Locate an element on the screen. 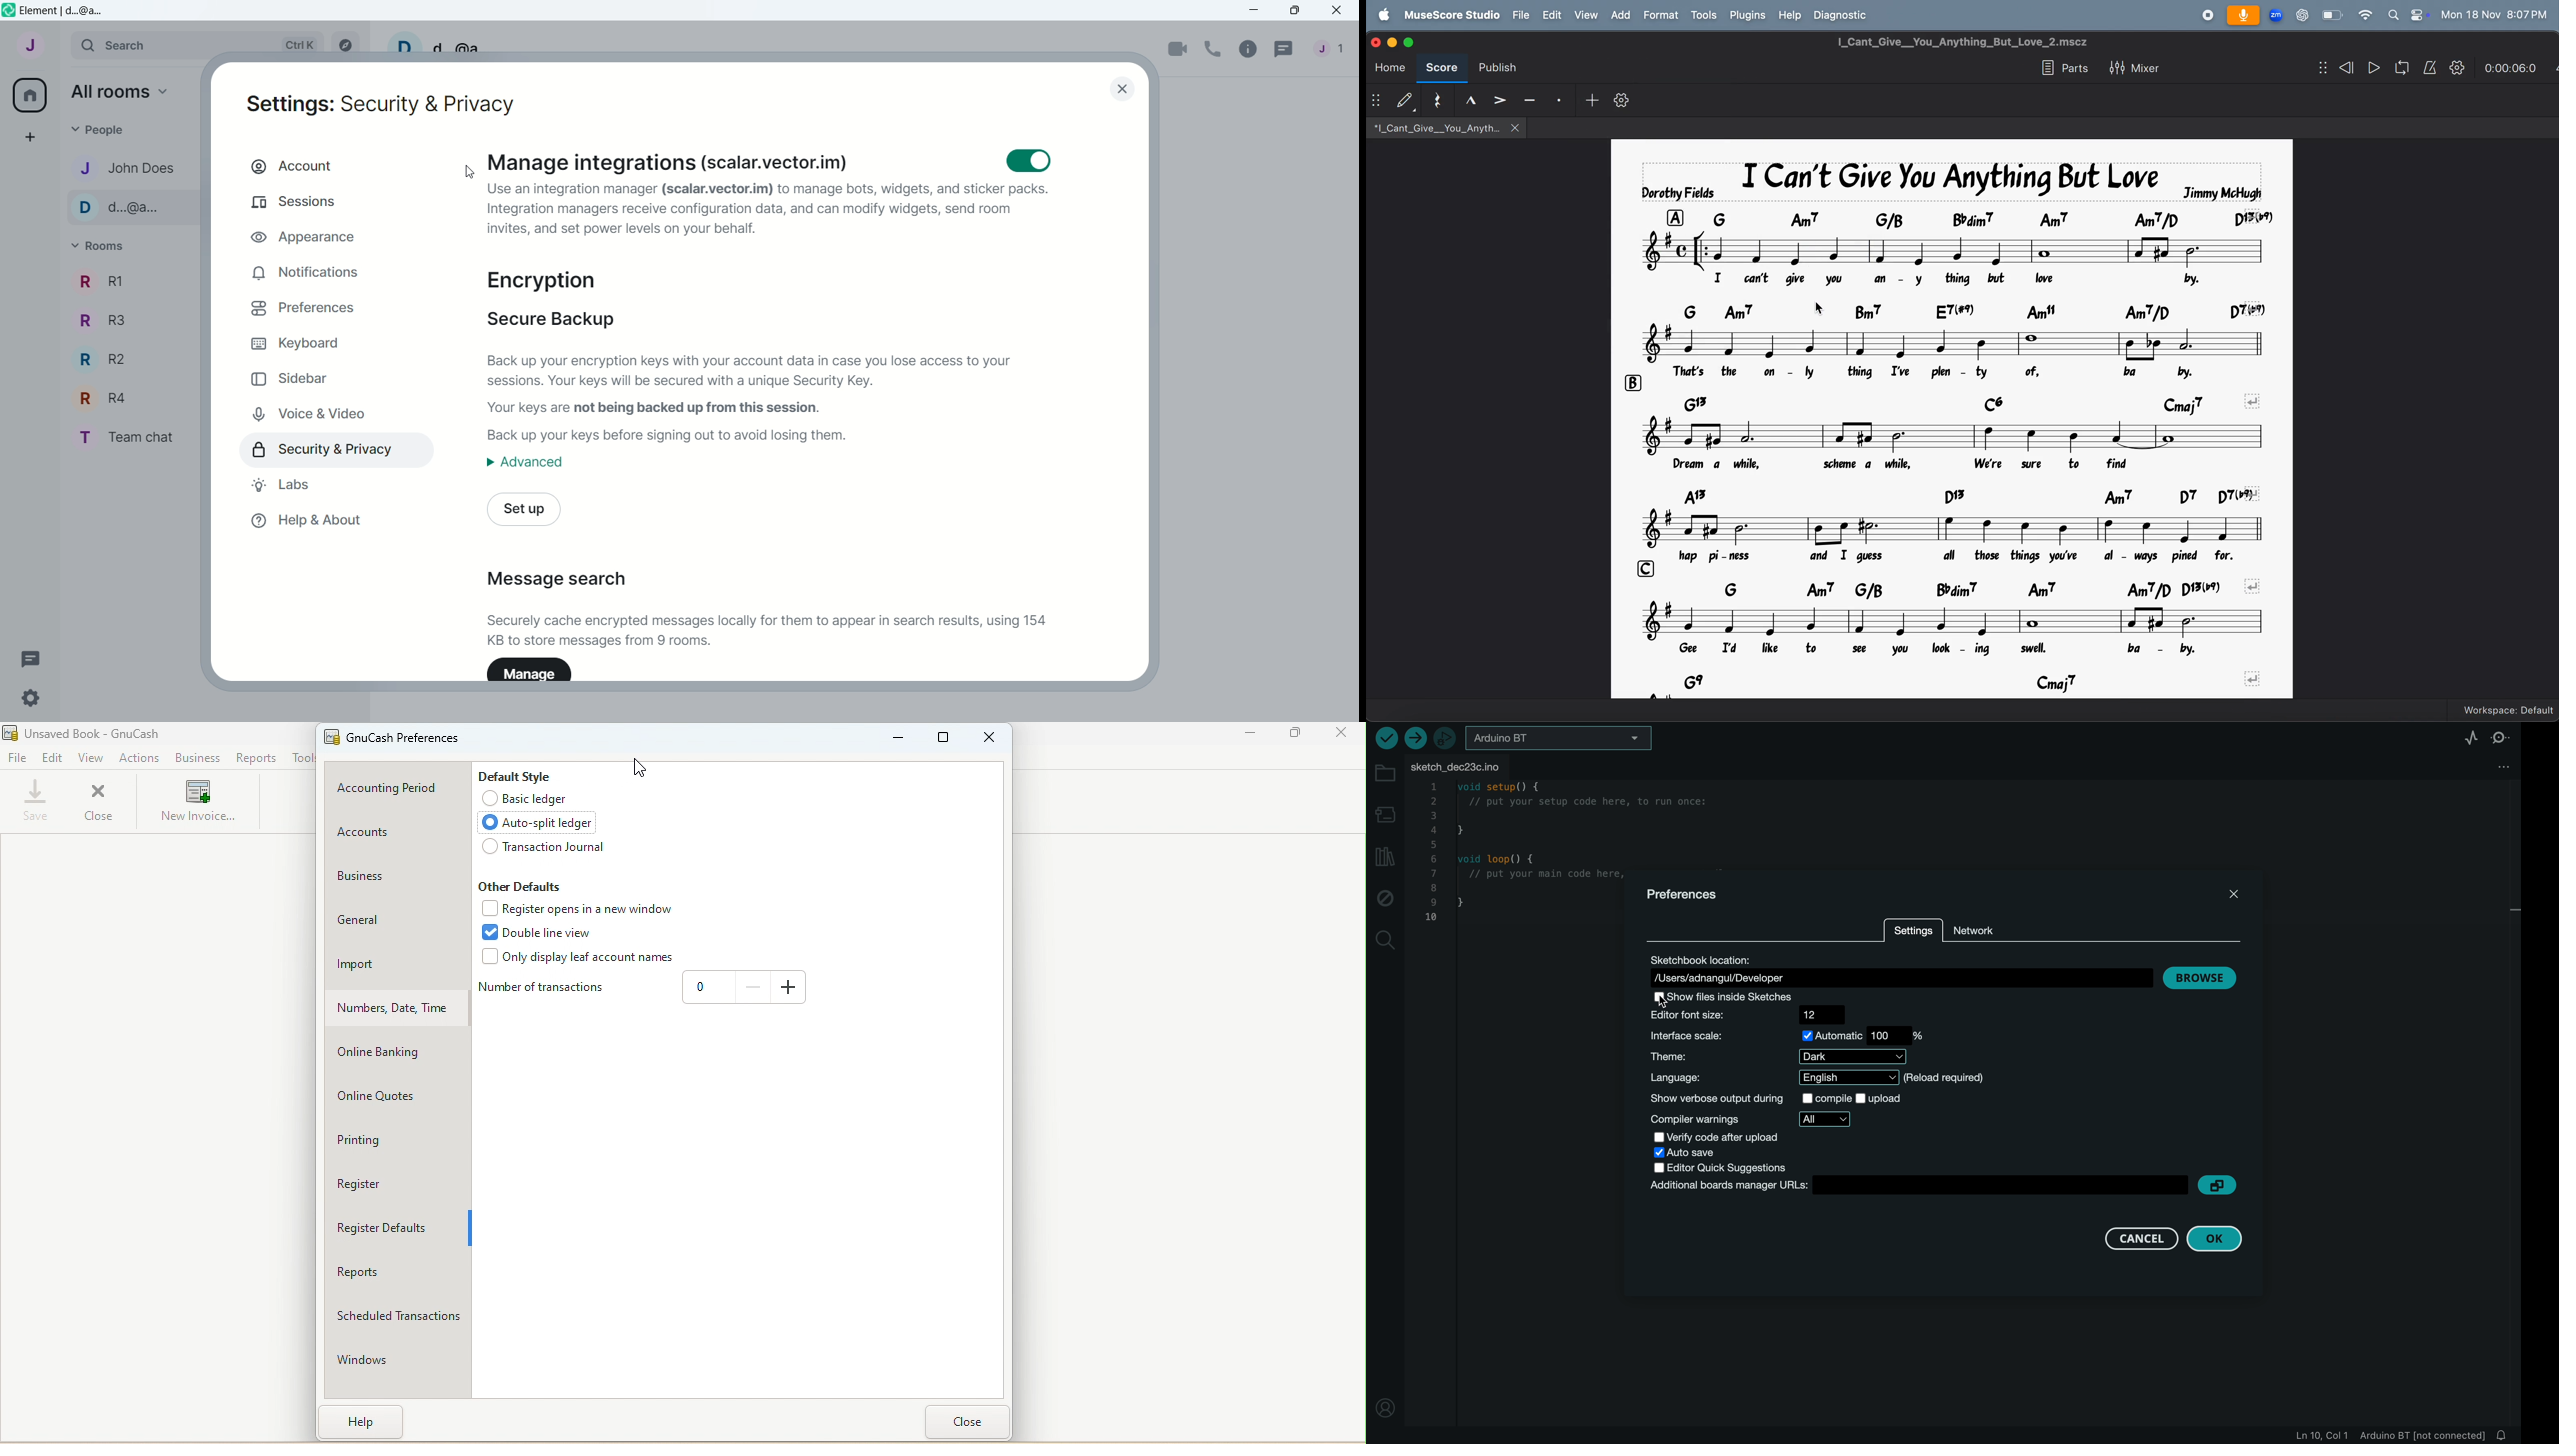 The image size is (2576, 1456). Close is located at coordinates (989, 739).